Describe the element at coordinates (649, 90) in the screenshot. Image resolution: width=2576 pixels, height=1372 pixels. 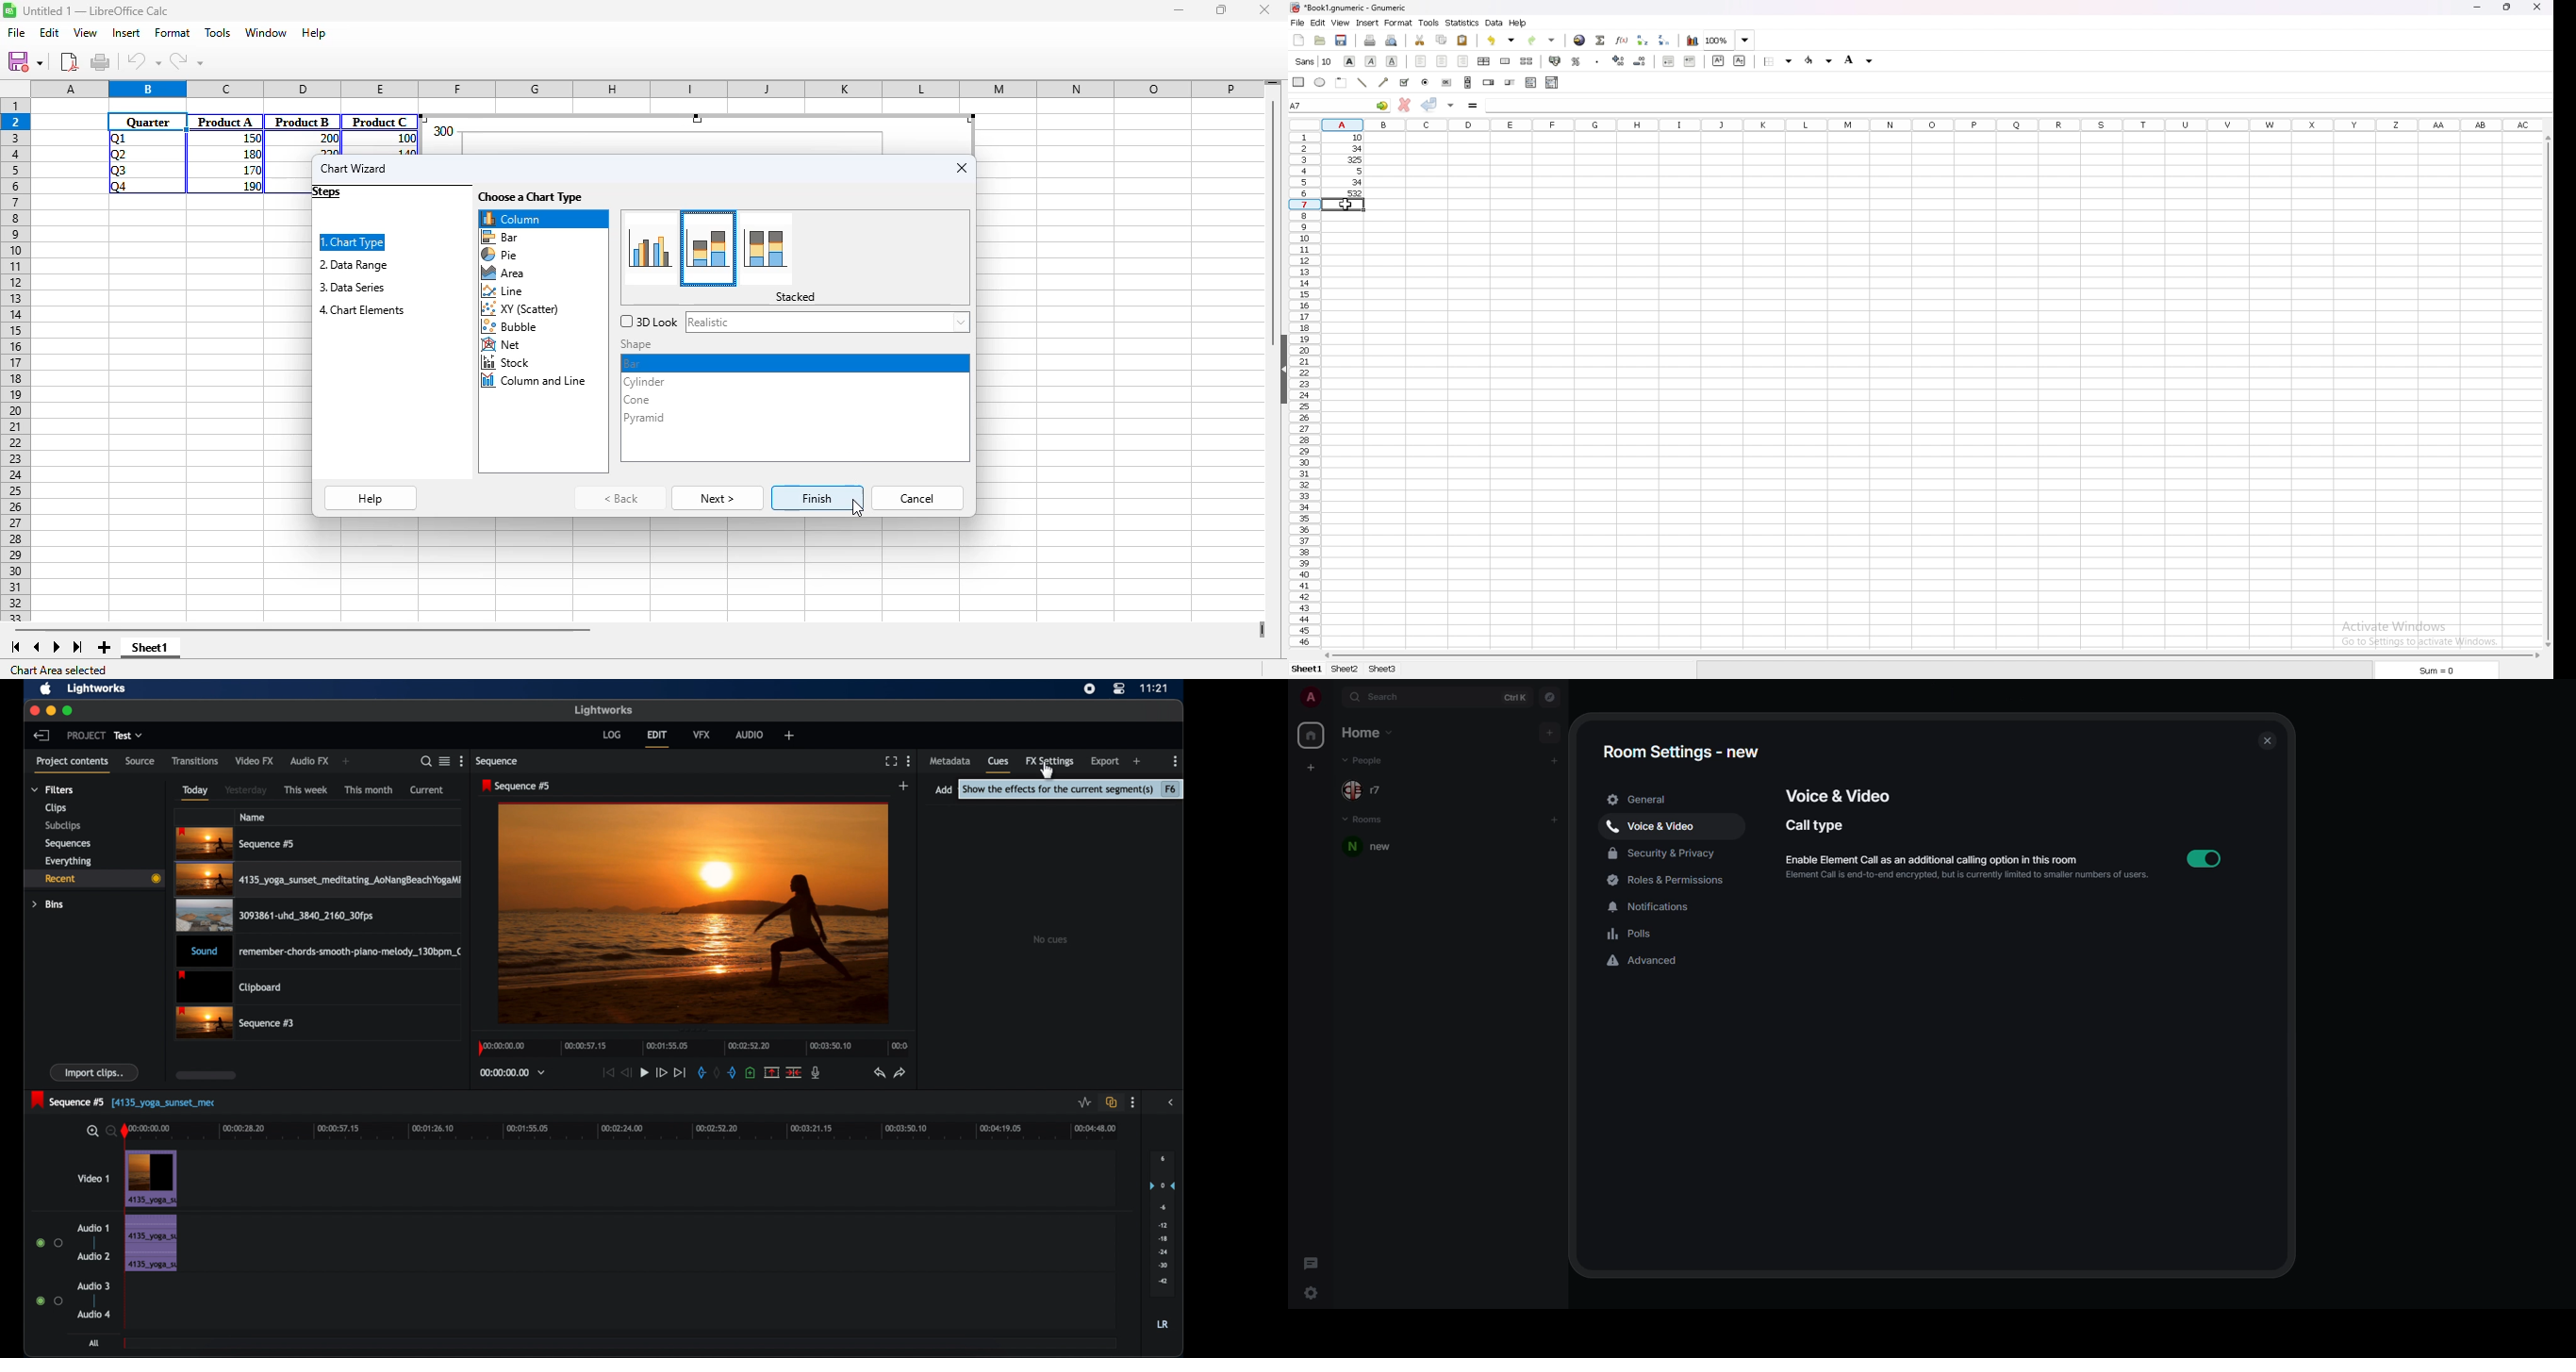
I see `columns` at that location.